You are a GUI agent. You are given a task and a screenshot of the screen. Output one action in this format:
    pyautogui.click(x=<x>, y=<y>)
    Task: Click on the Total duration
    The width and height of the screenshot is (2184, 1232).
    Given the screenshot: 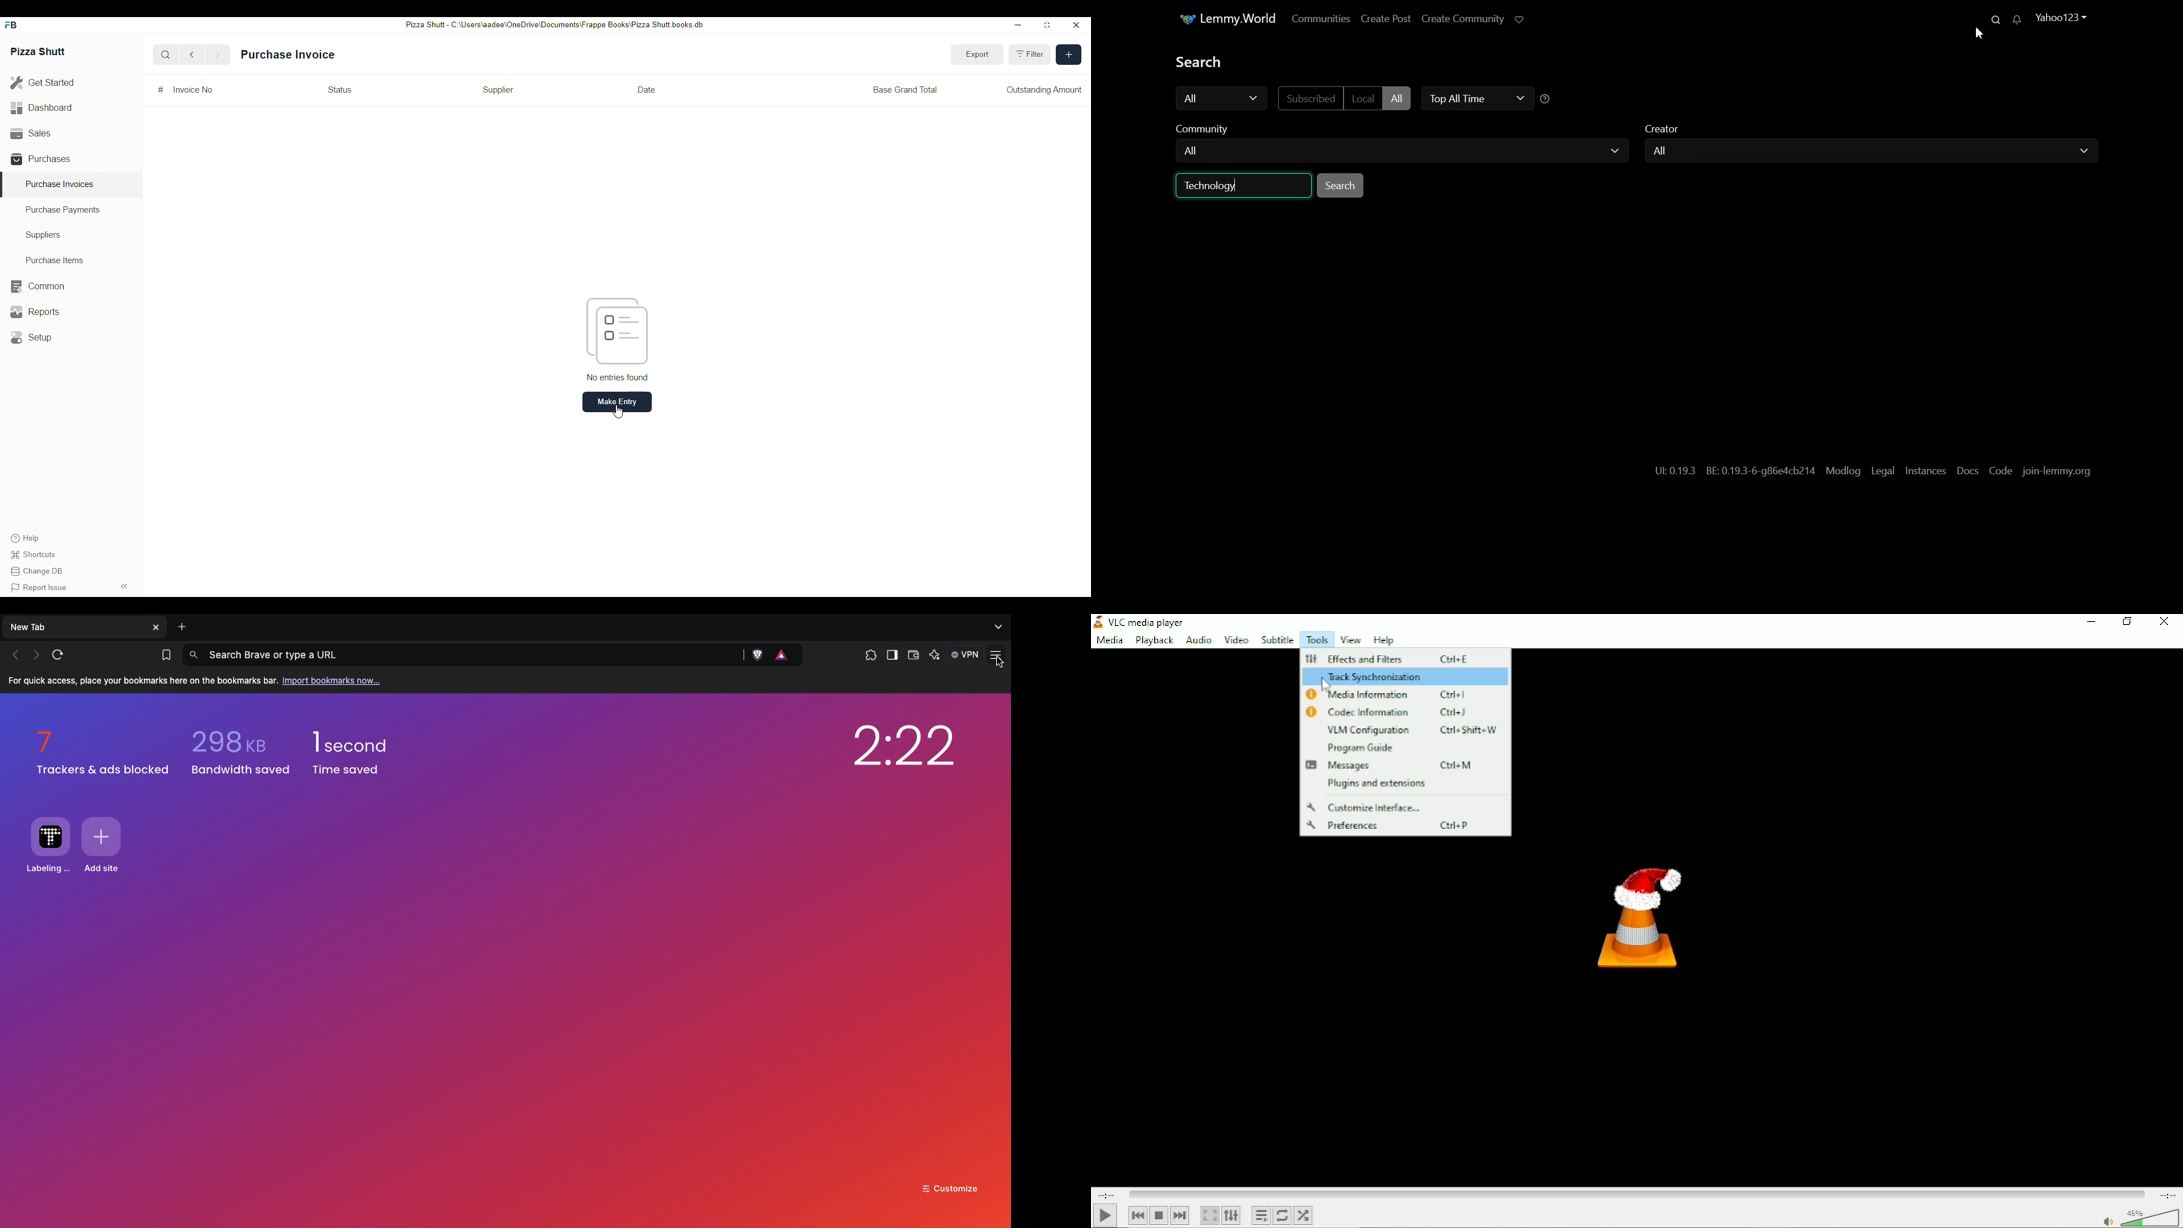 What is the action you would take?
    pyautogui.click(x=2167, y=1195)
    